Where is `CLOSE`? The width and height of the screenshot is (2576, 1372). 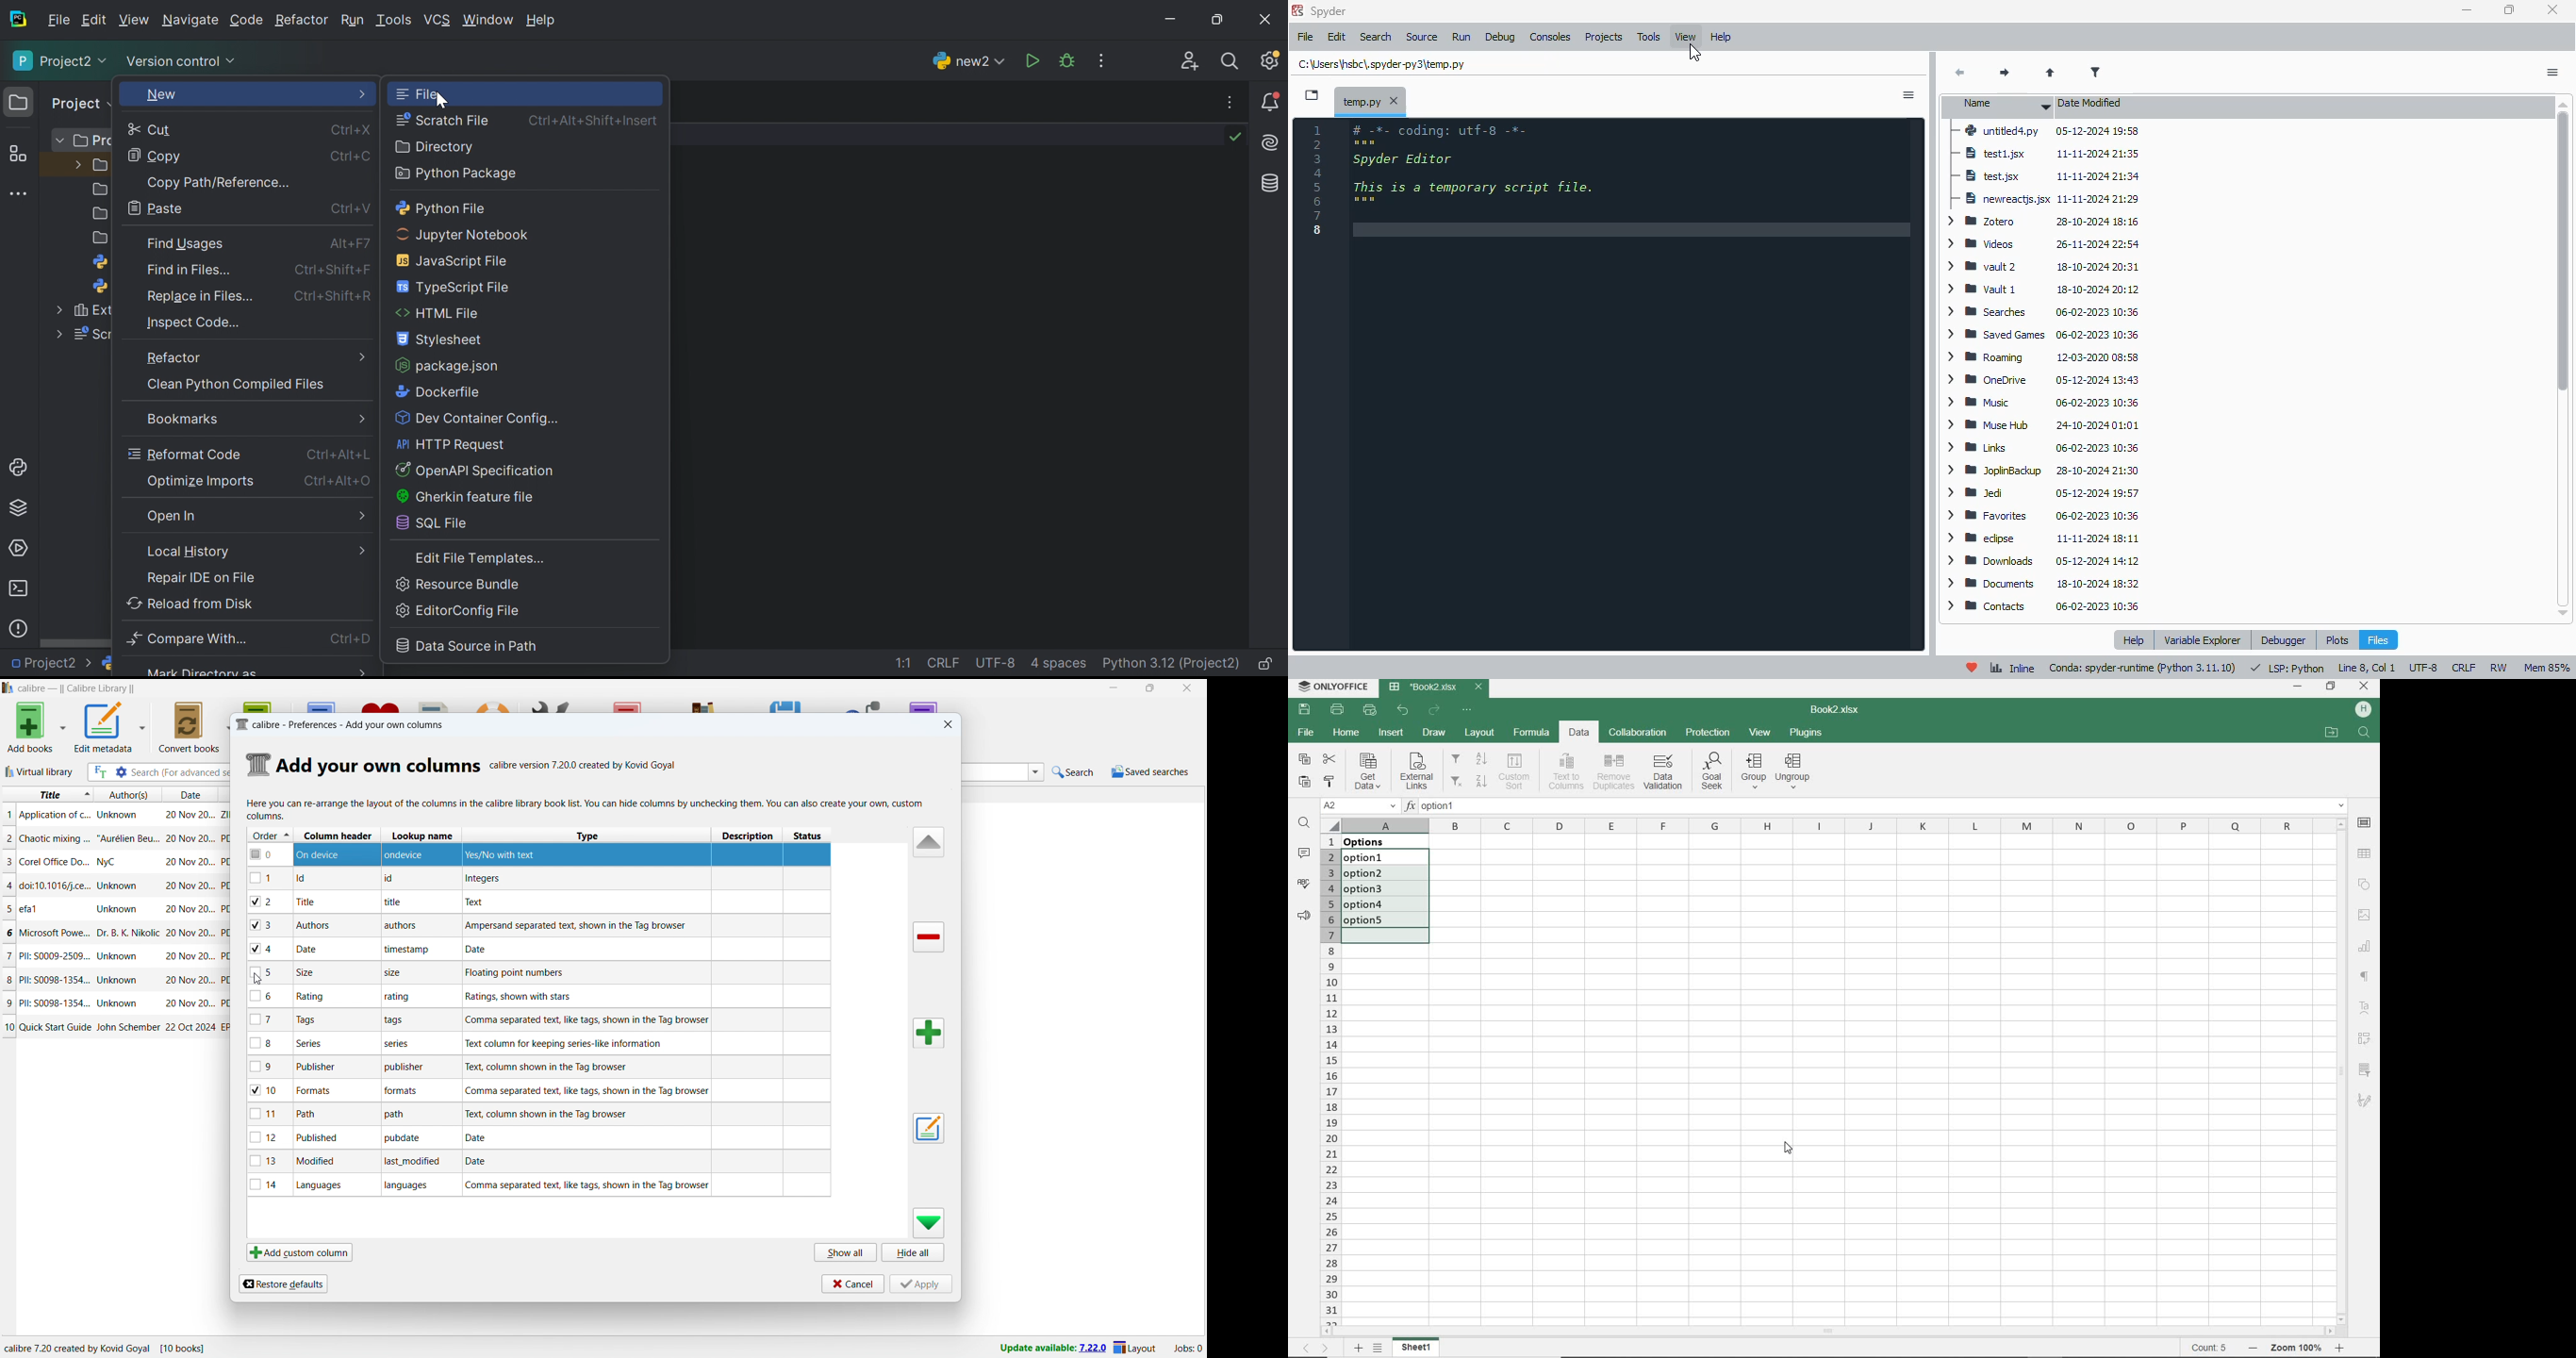 CLOSE is located at coordinates (2366, 686).